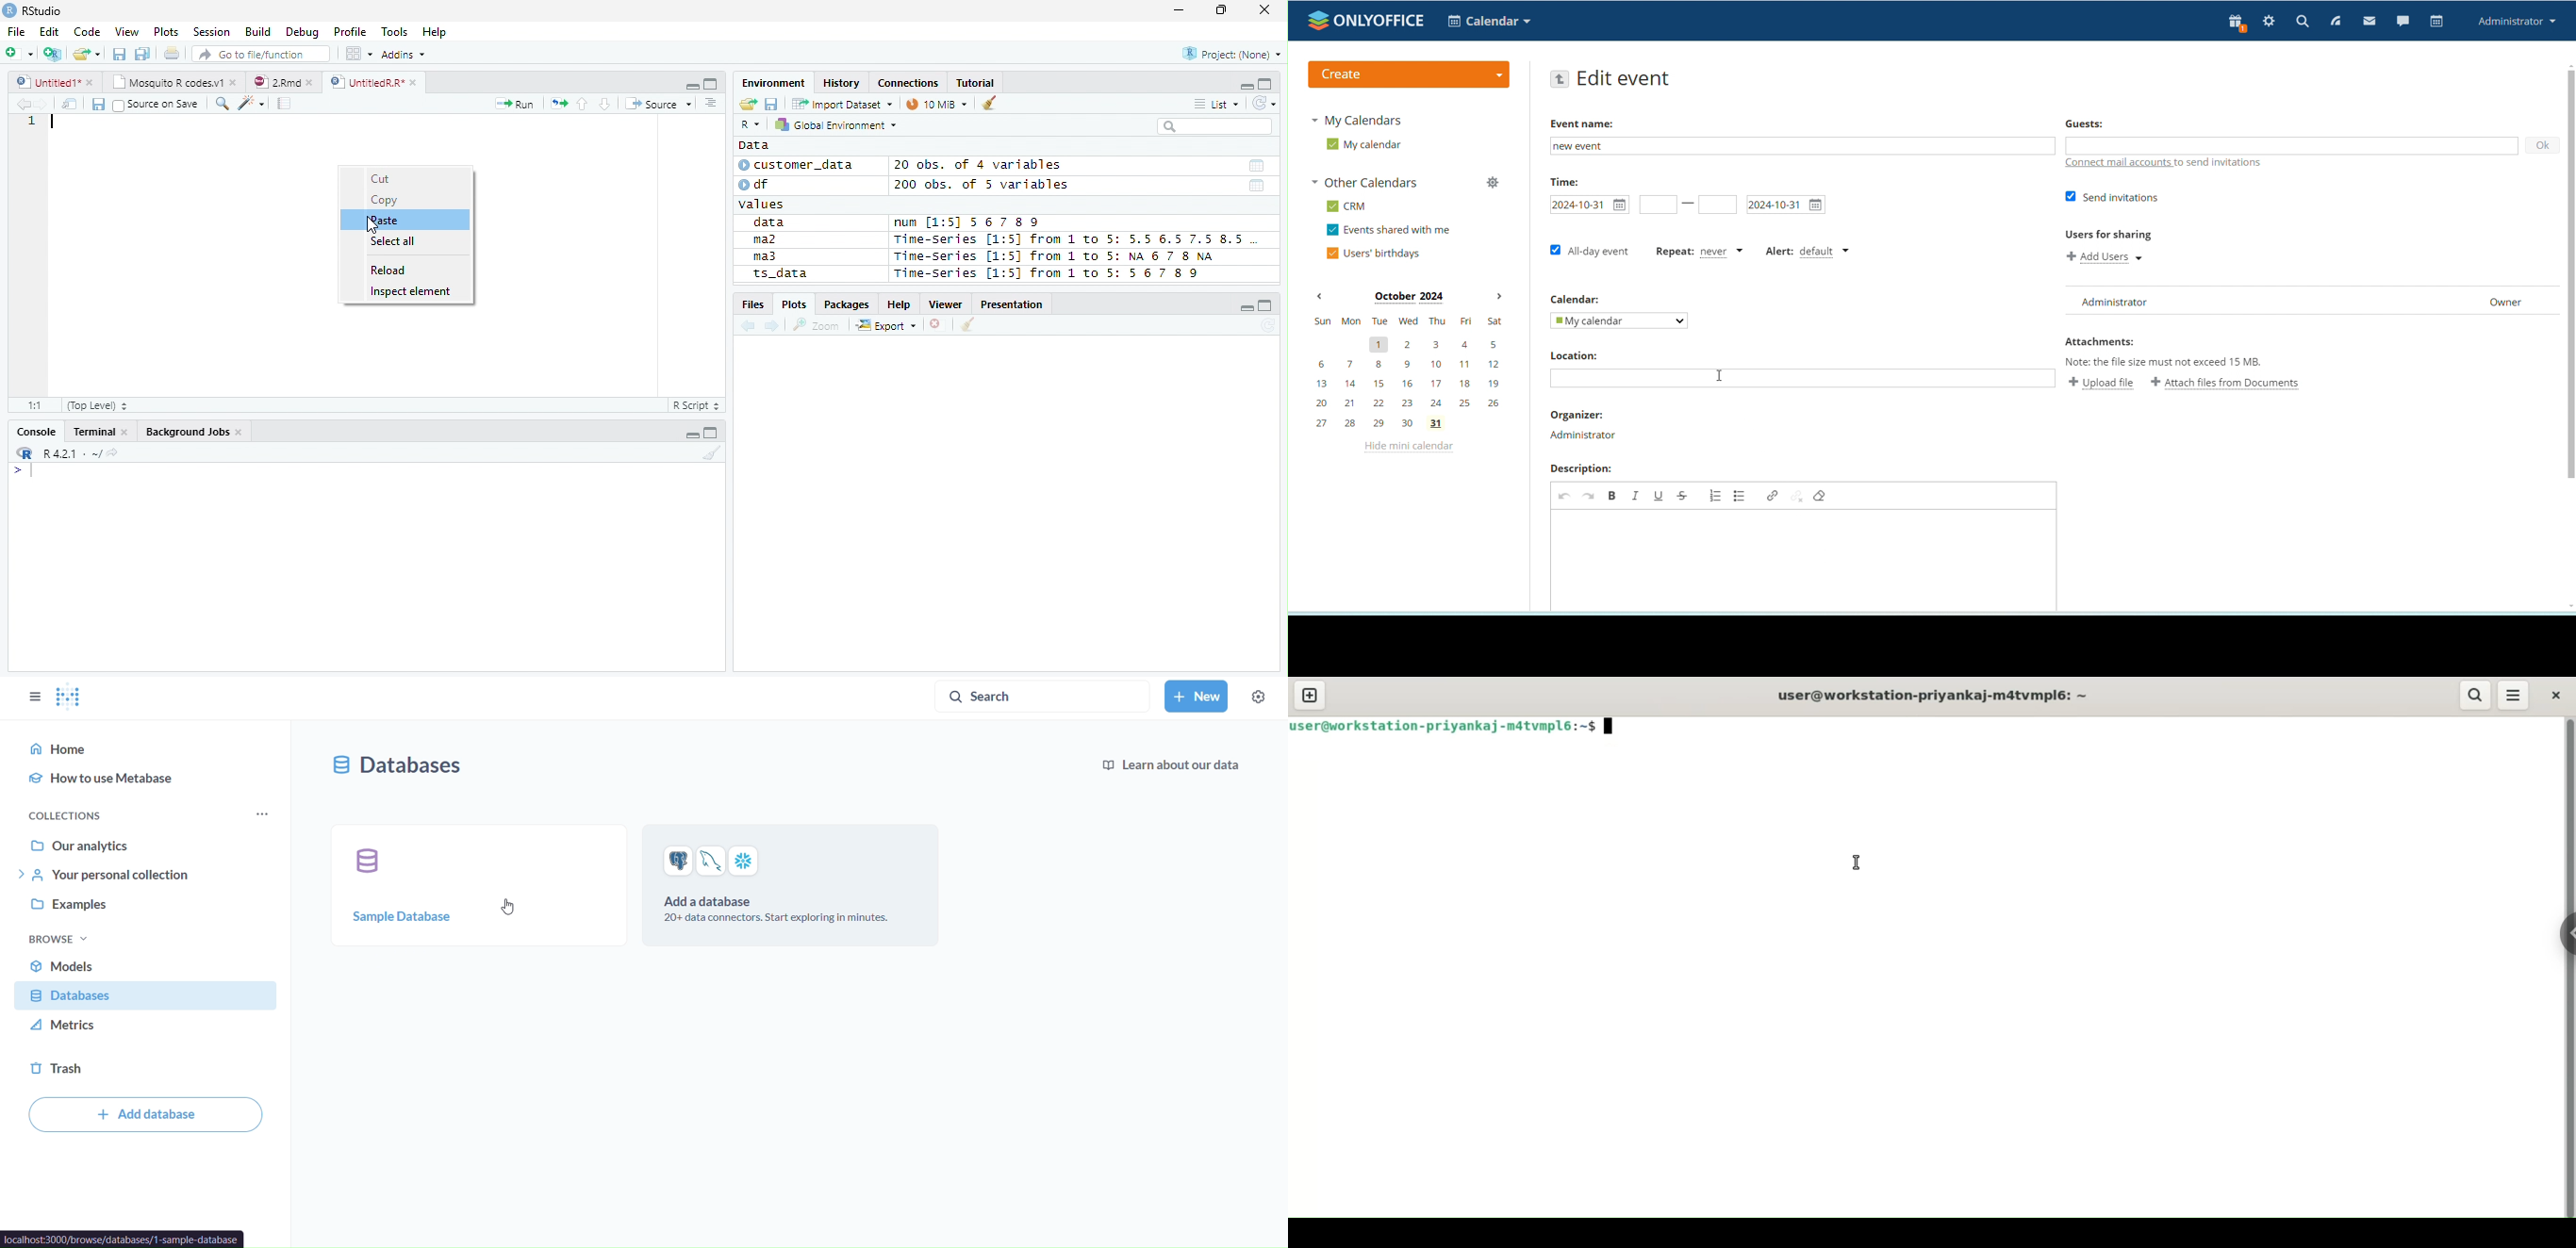 This screenshot has width=2576, height=1260. Describe the element at coordinates (258, 55) in the screenshot. I see `Go to file/function` at that location.